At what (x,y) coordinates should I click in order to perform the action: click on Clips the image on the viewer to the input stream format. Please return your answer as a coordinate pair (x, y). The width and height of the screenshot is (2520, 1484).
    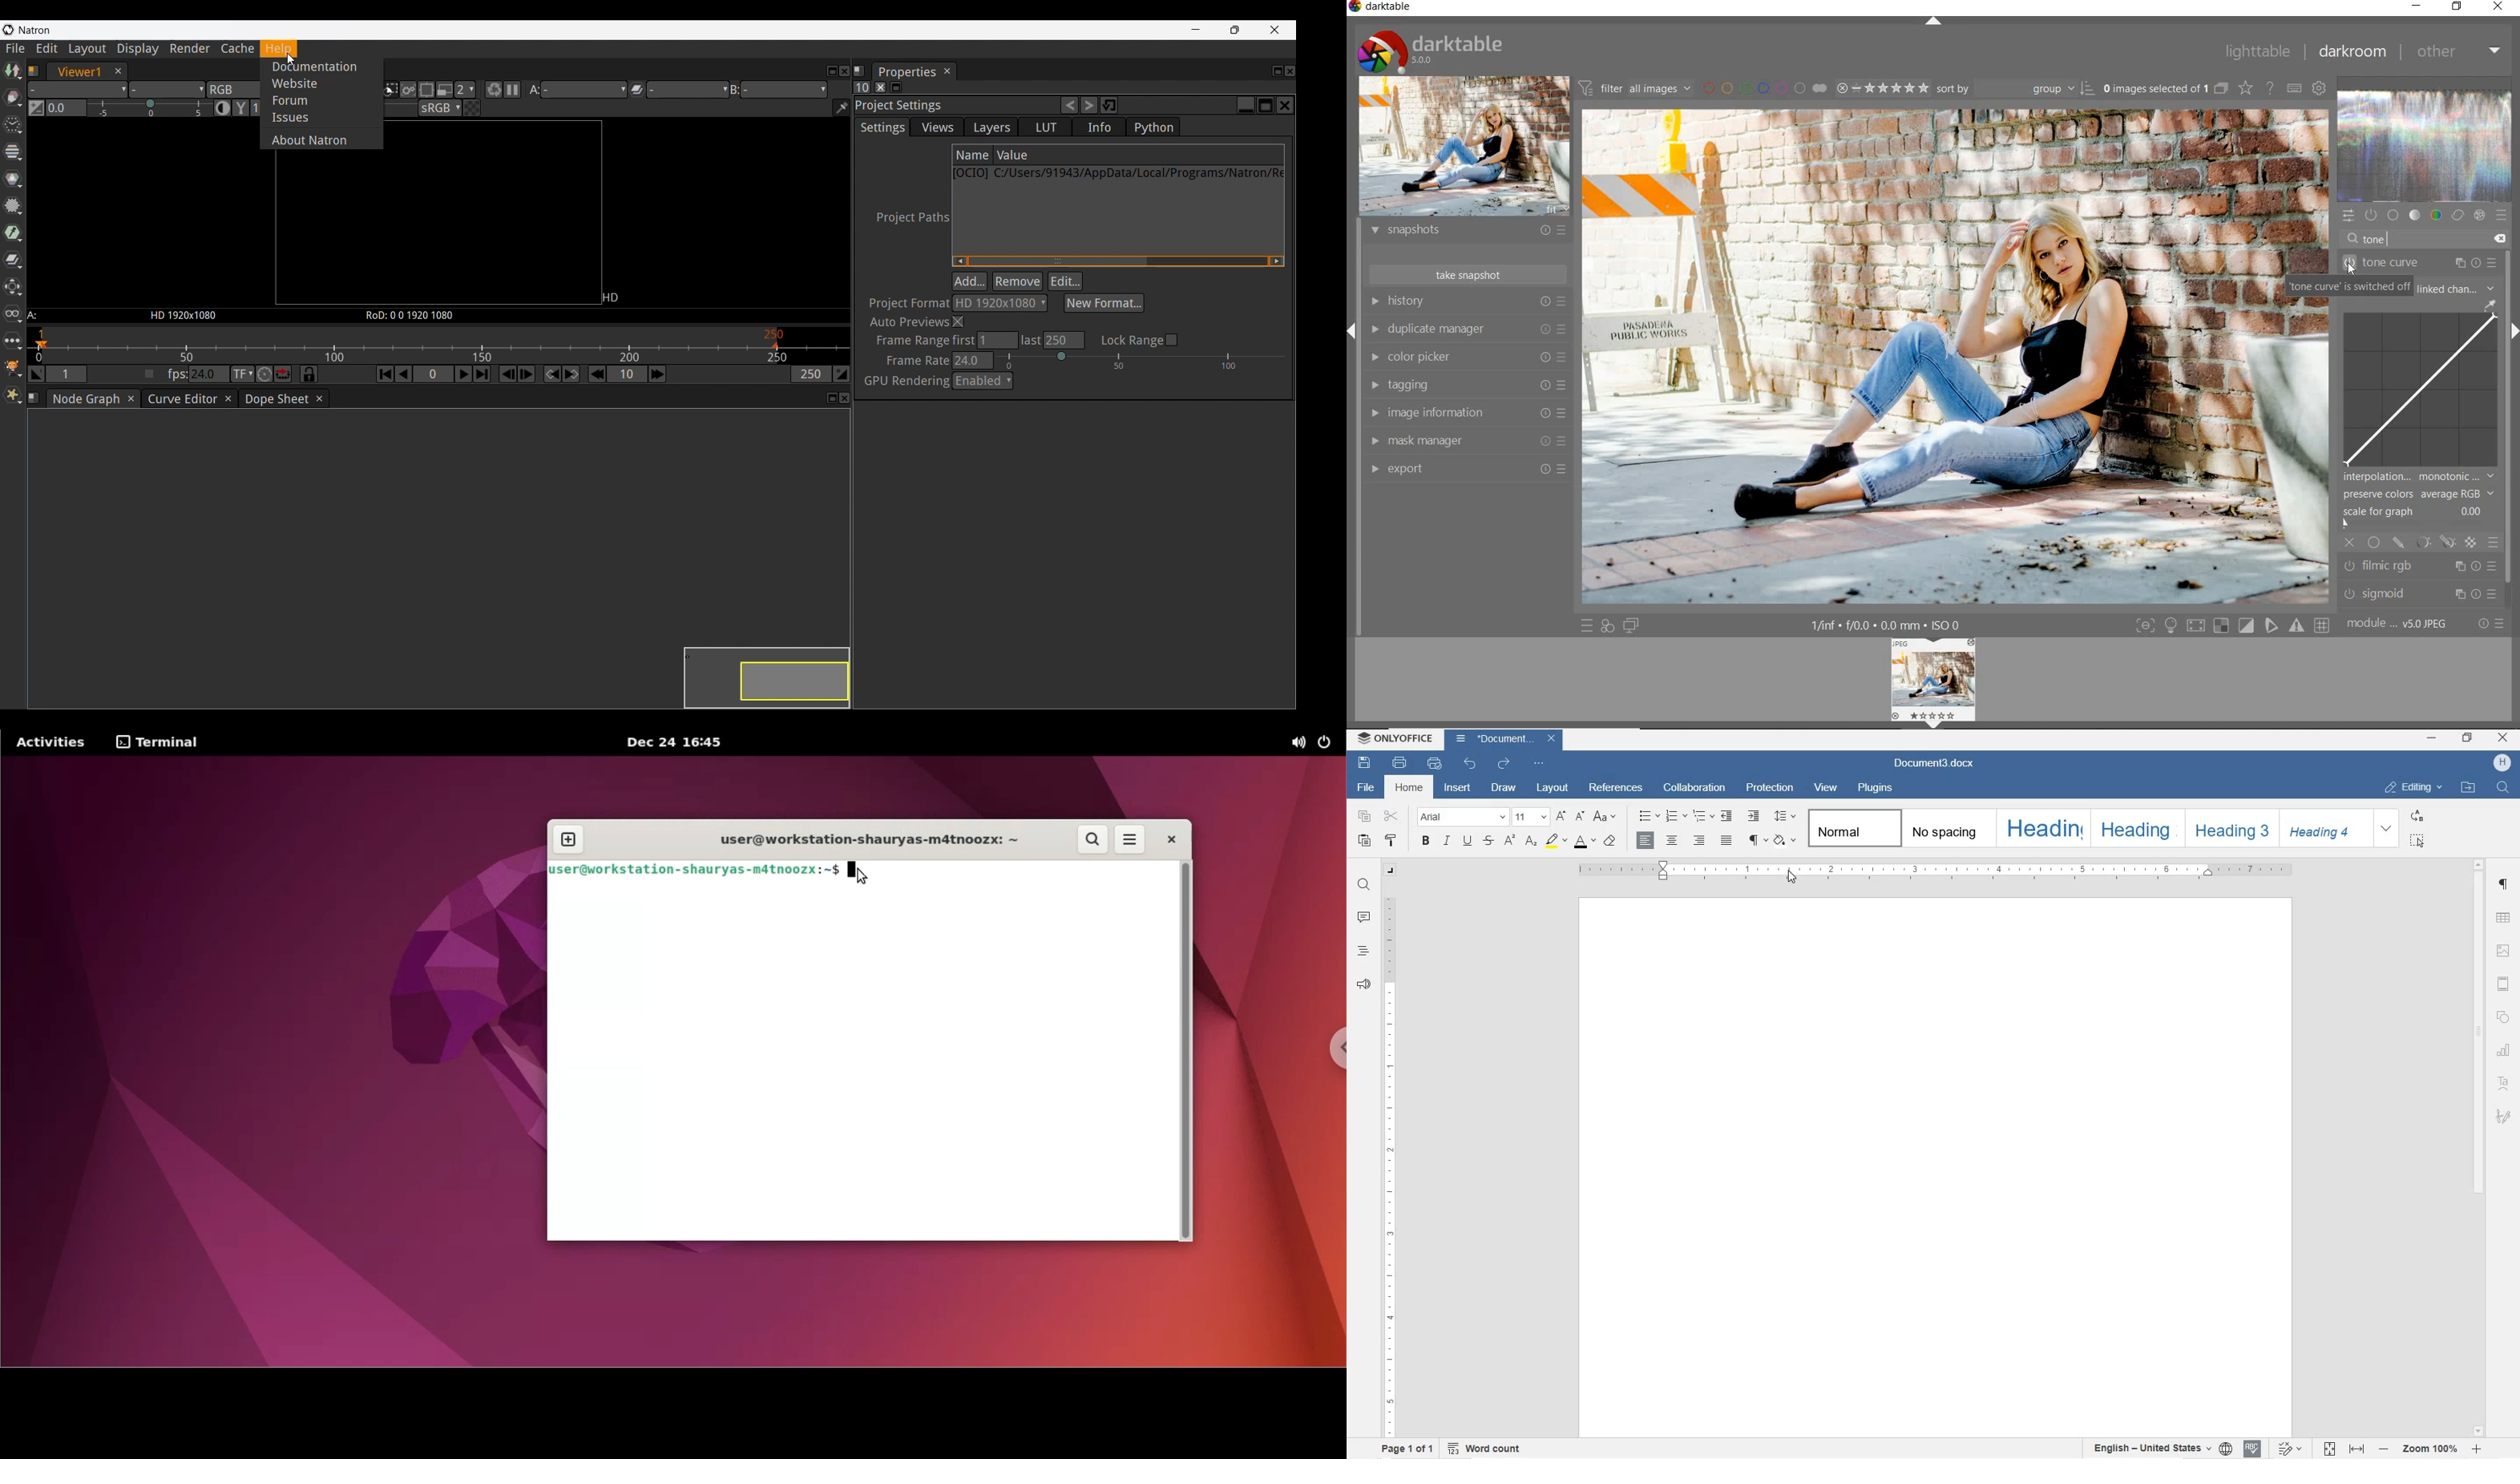
    Looking at the image, I should click on (390, 90).